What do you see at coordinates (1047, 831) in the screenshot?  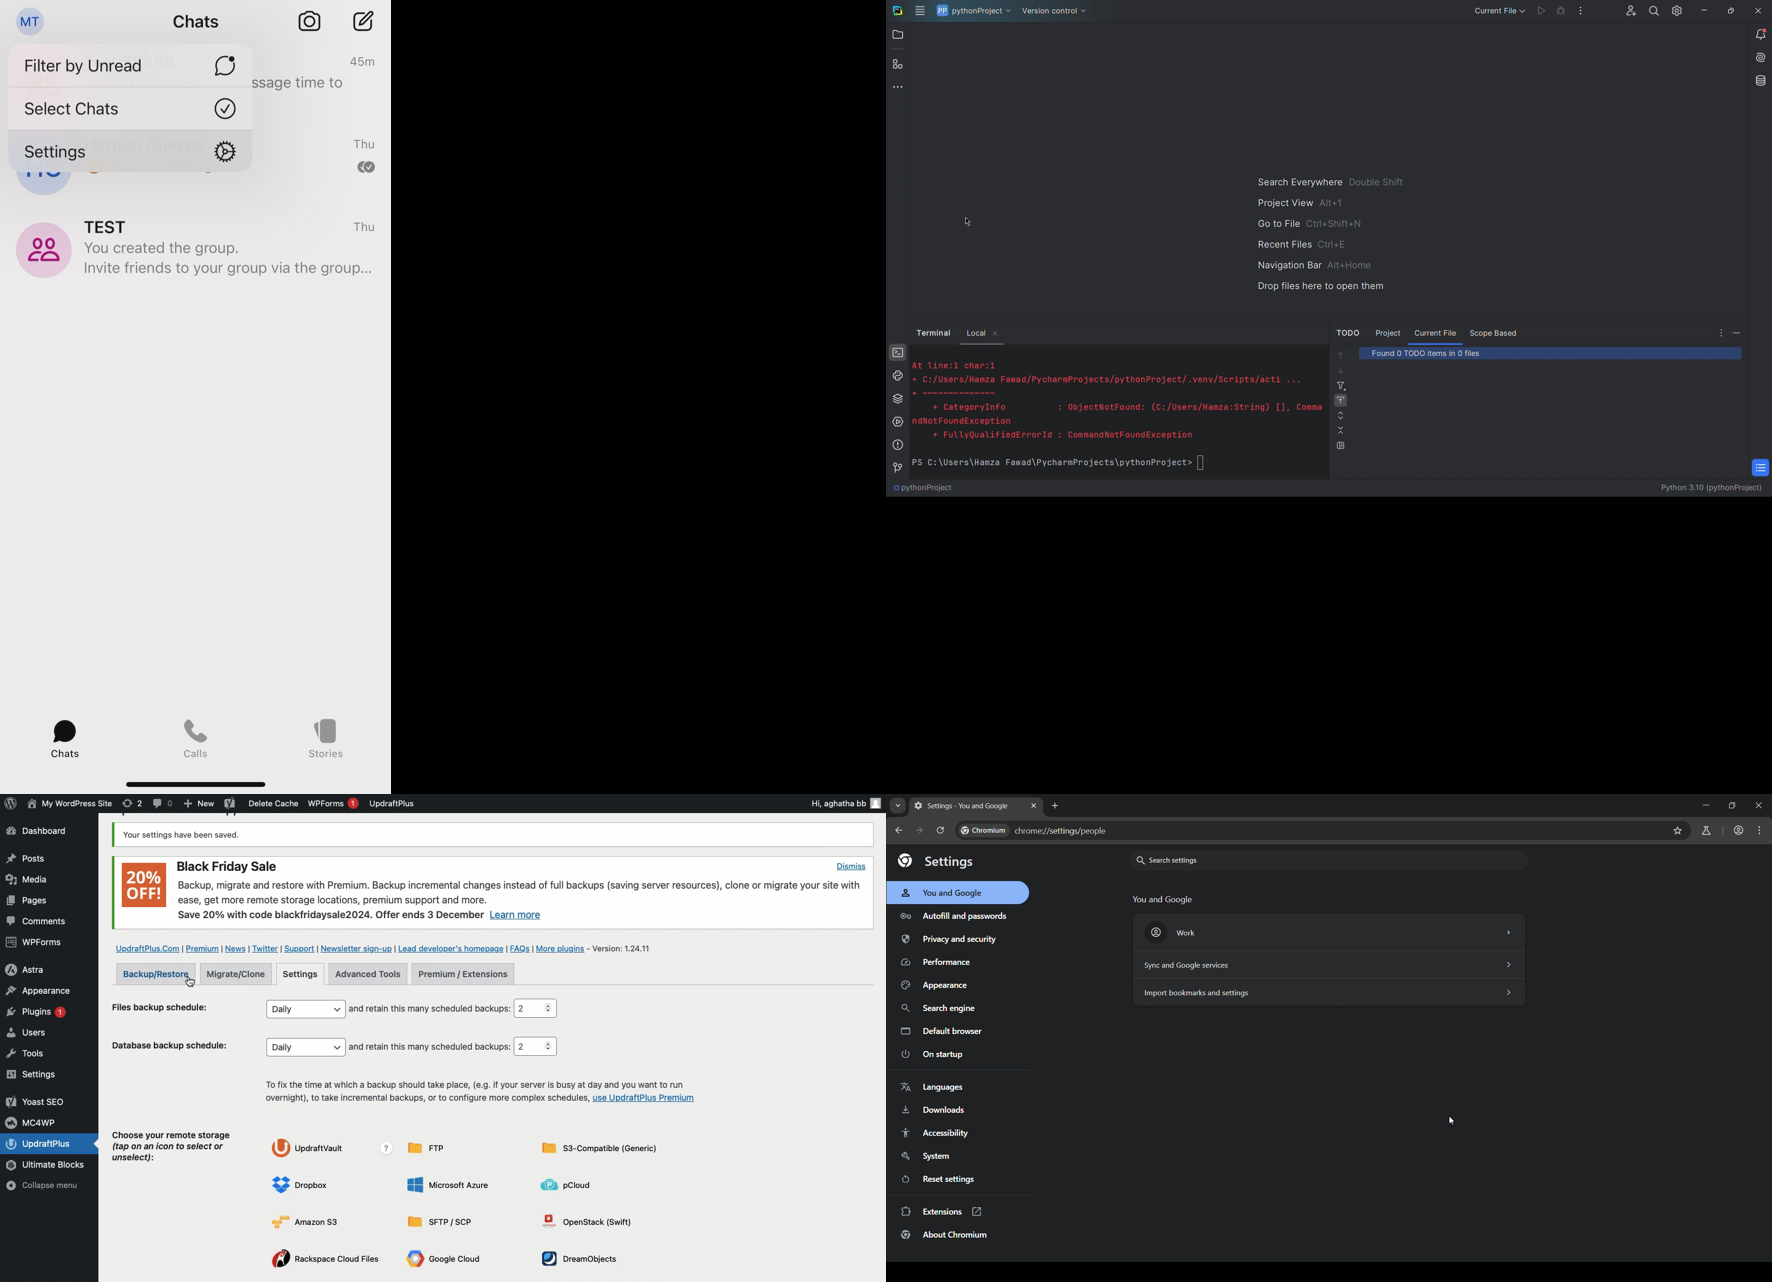 I see `search panel` at bounding box center [1047, 831].